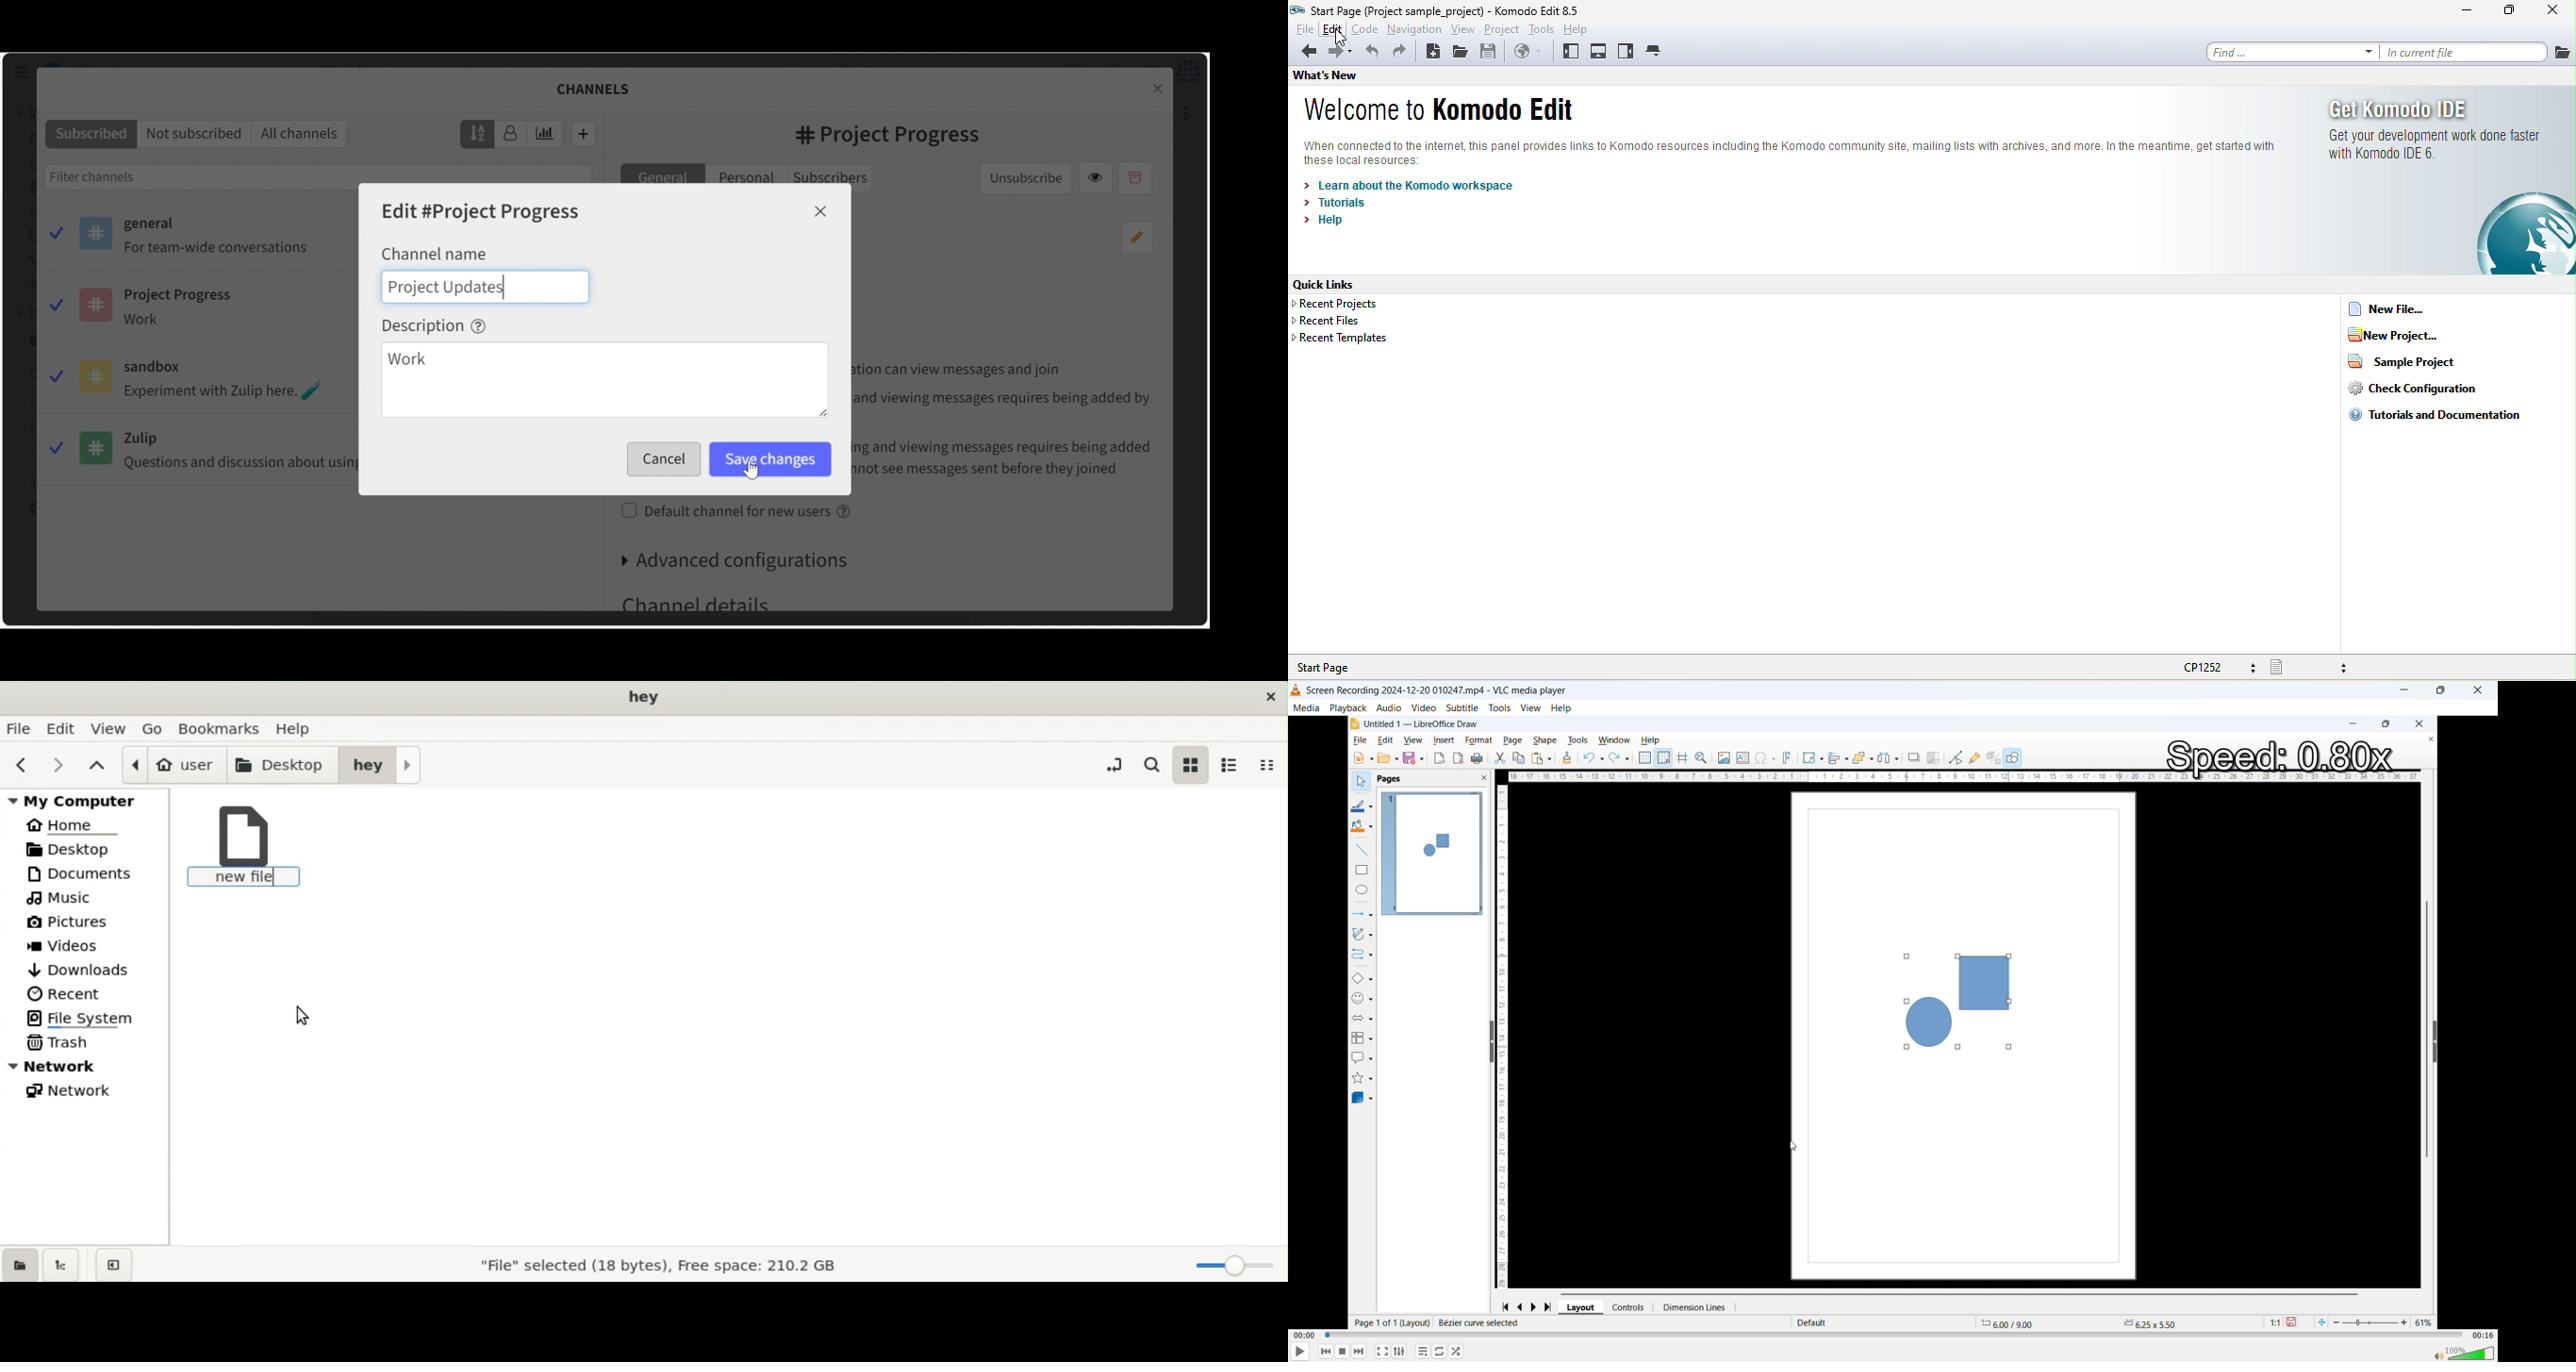 This screenshot has width=2576, height=1372. I want to click on minimize, so click(2467, 11).